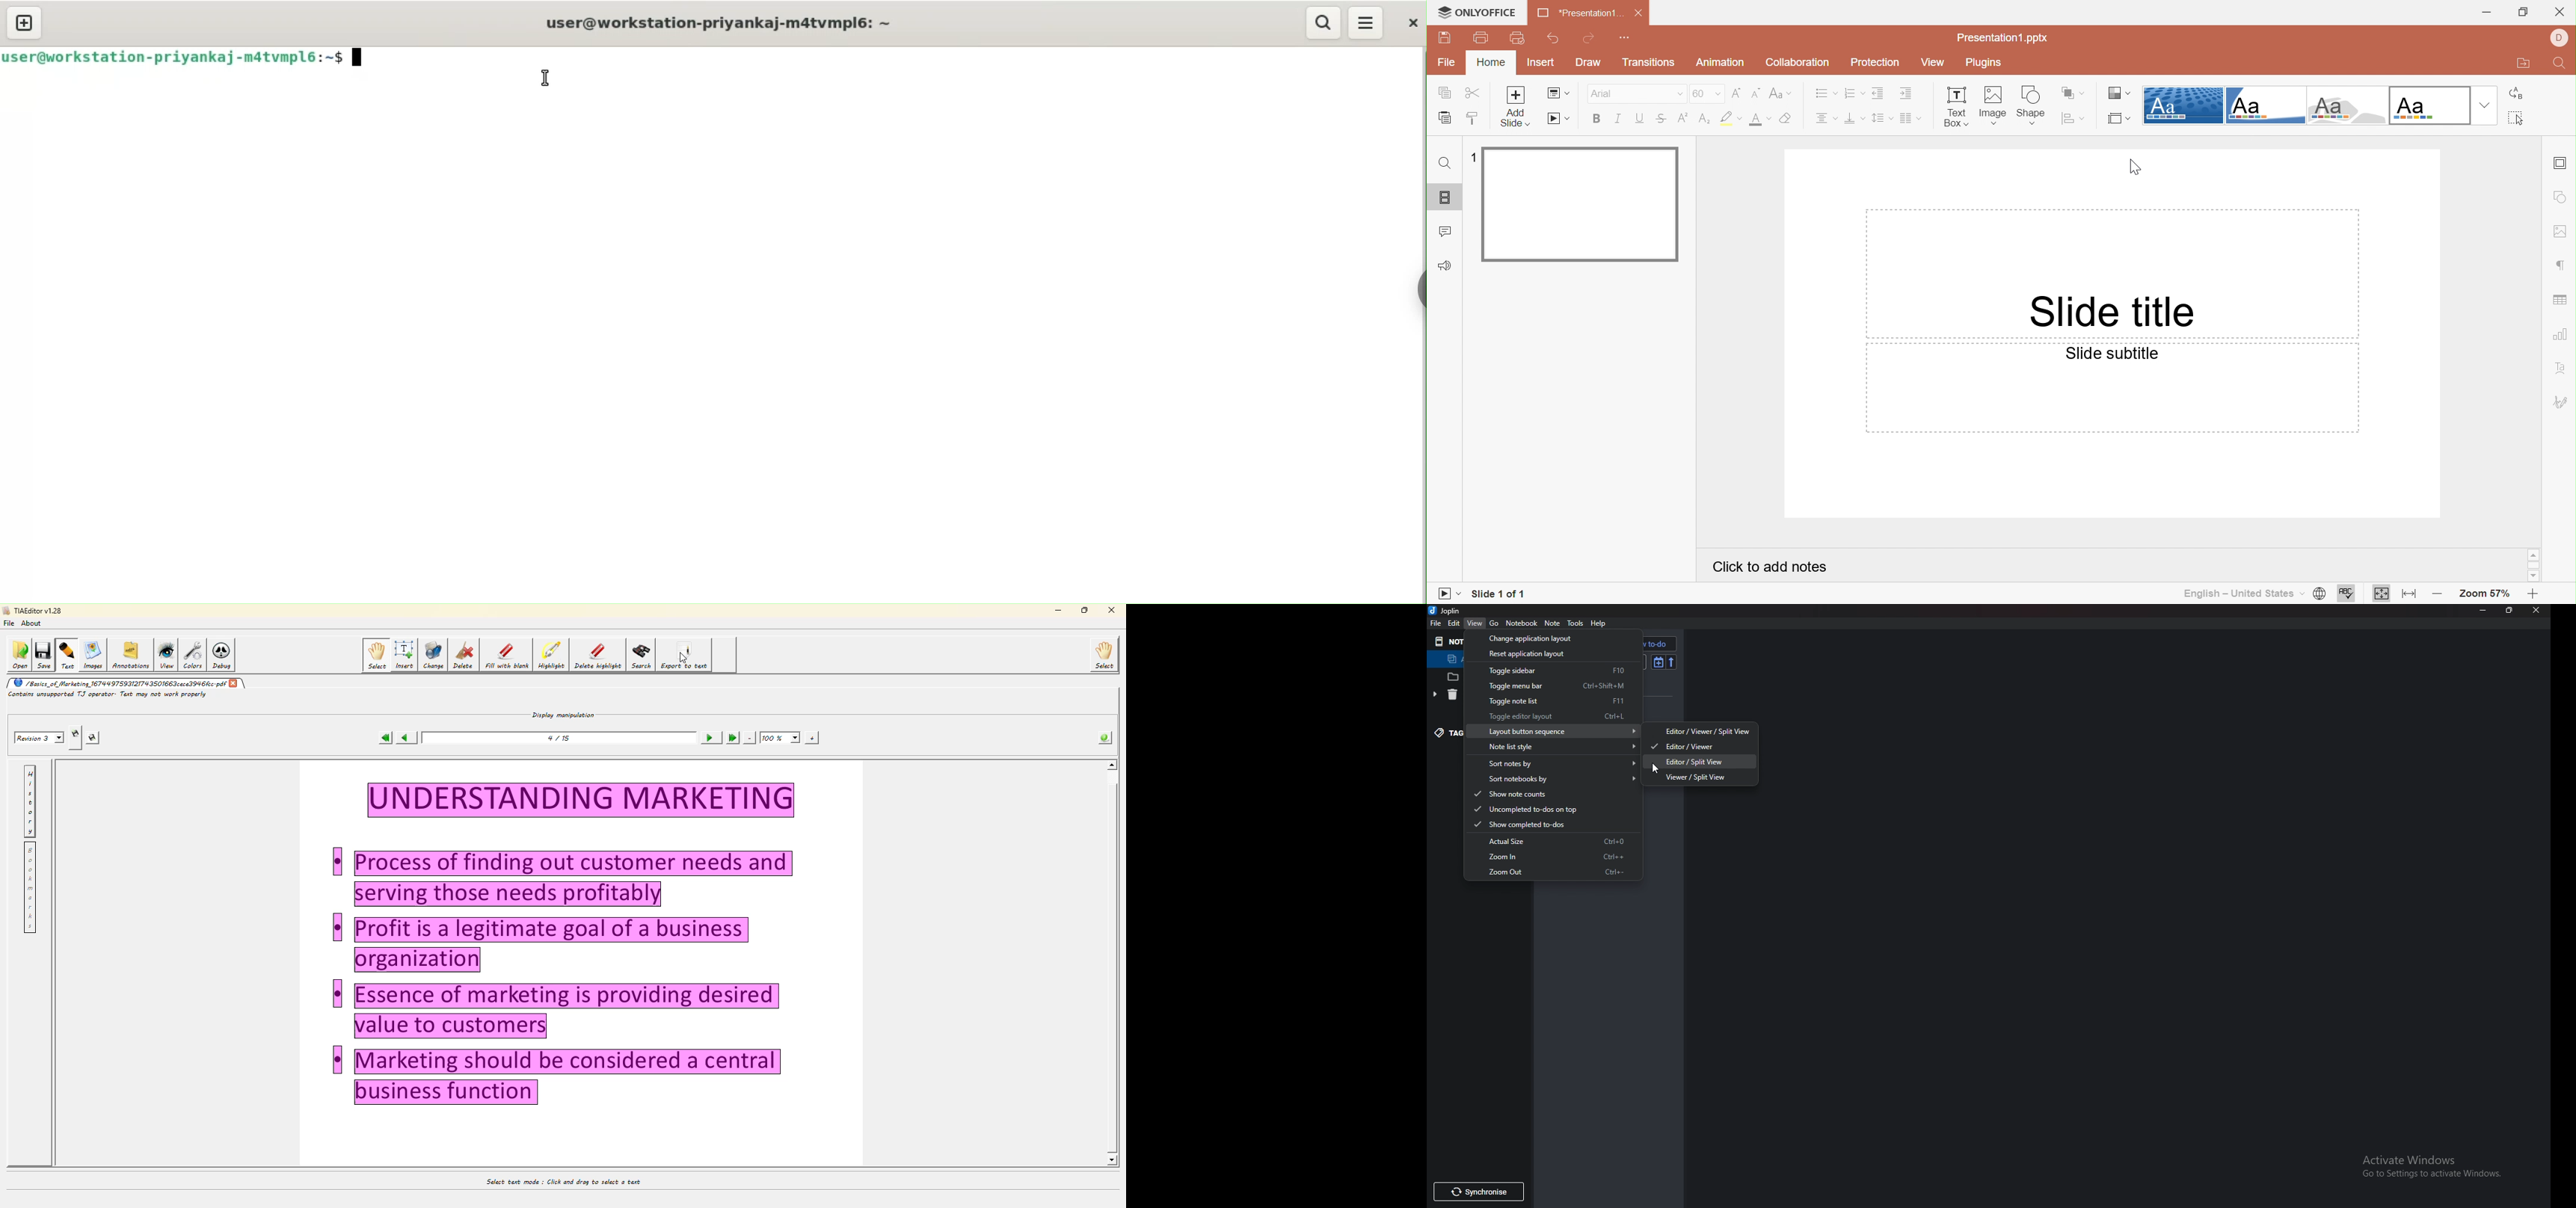  I want to click on Start slideshow, so click(1446, 594).